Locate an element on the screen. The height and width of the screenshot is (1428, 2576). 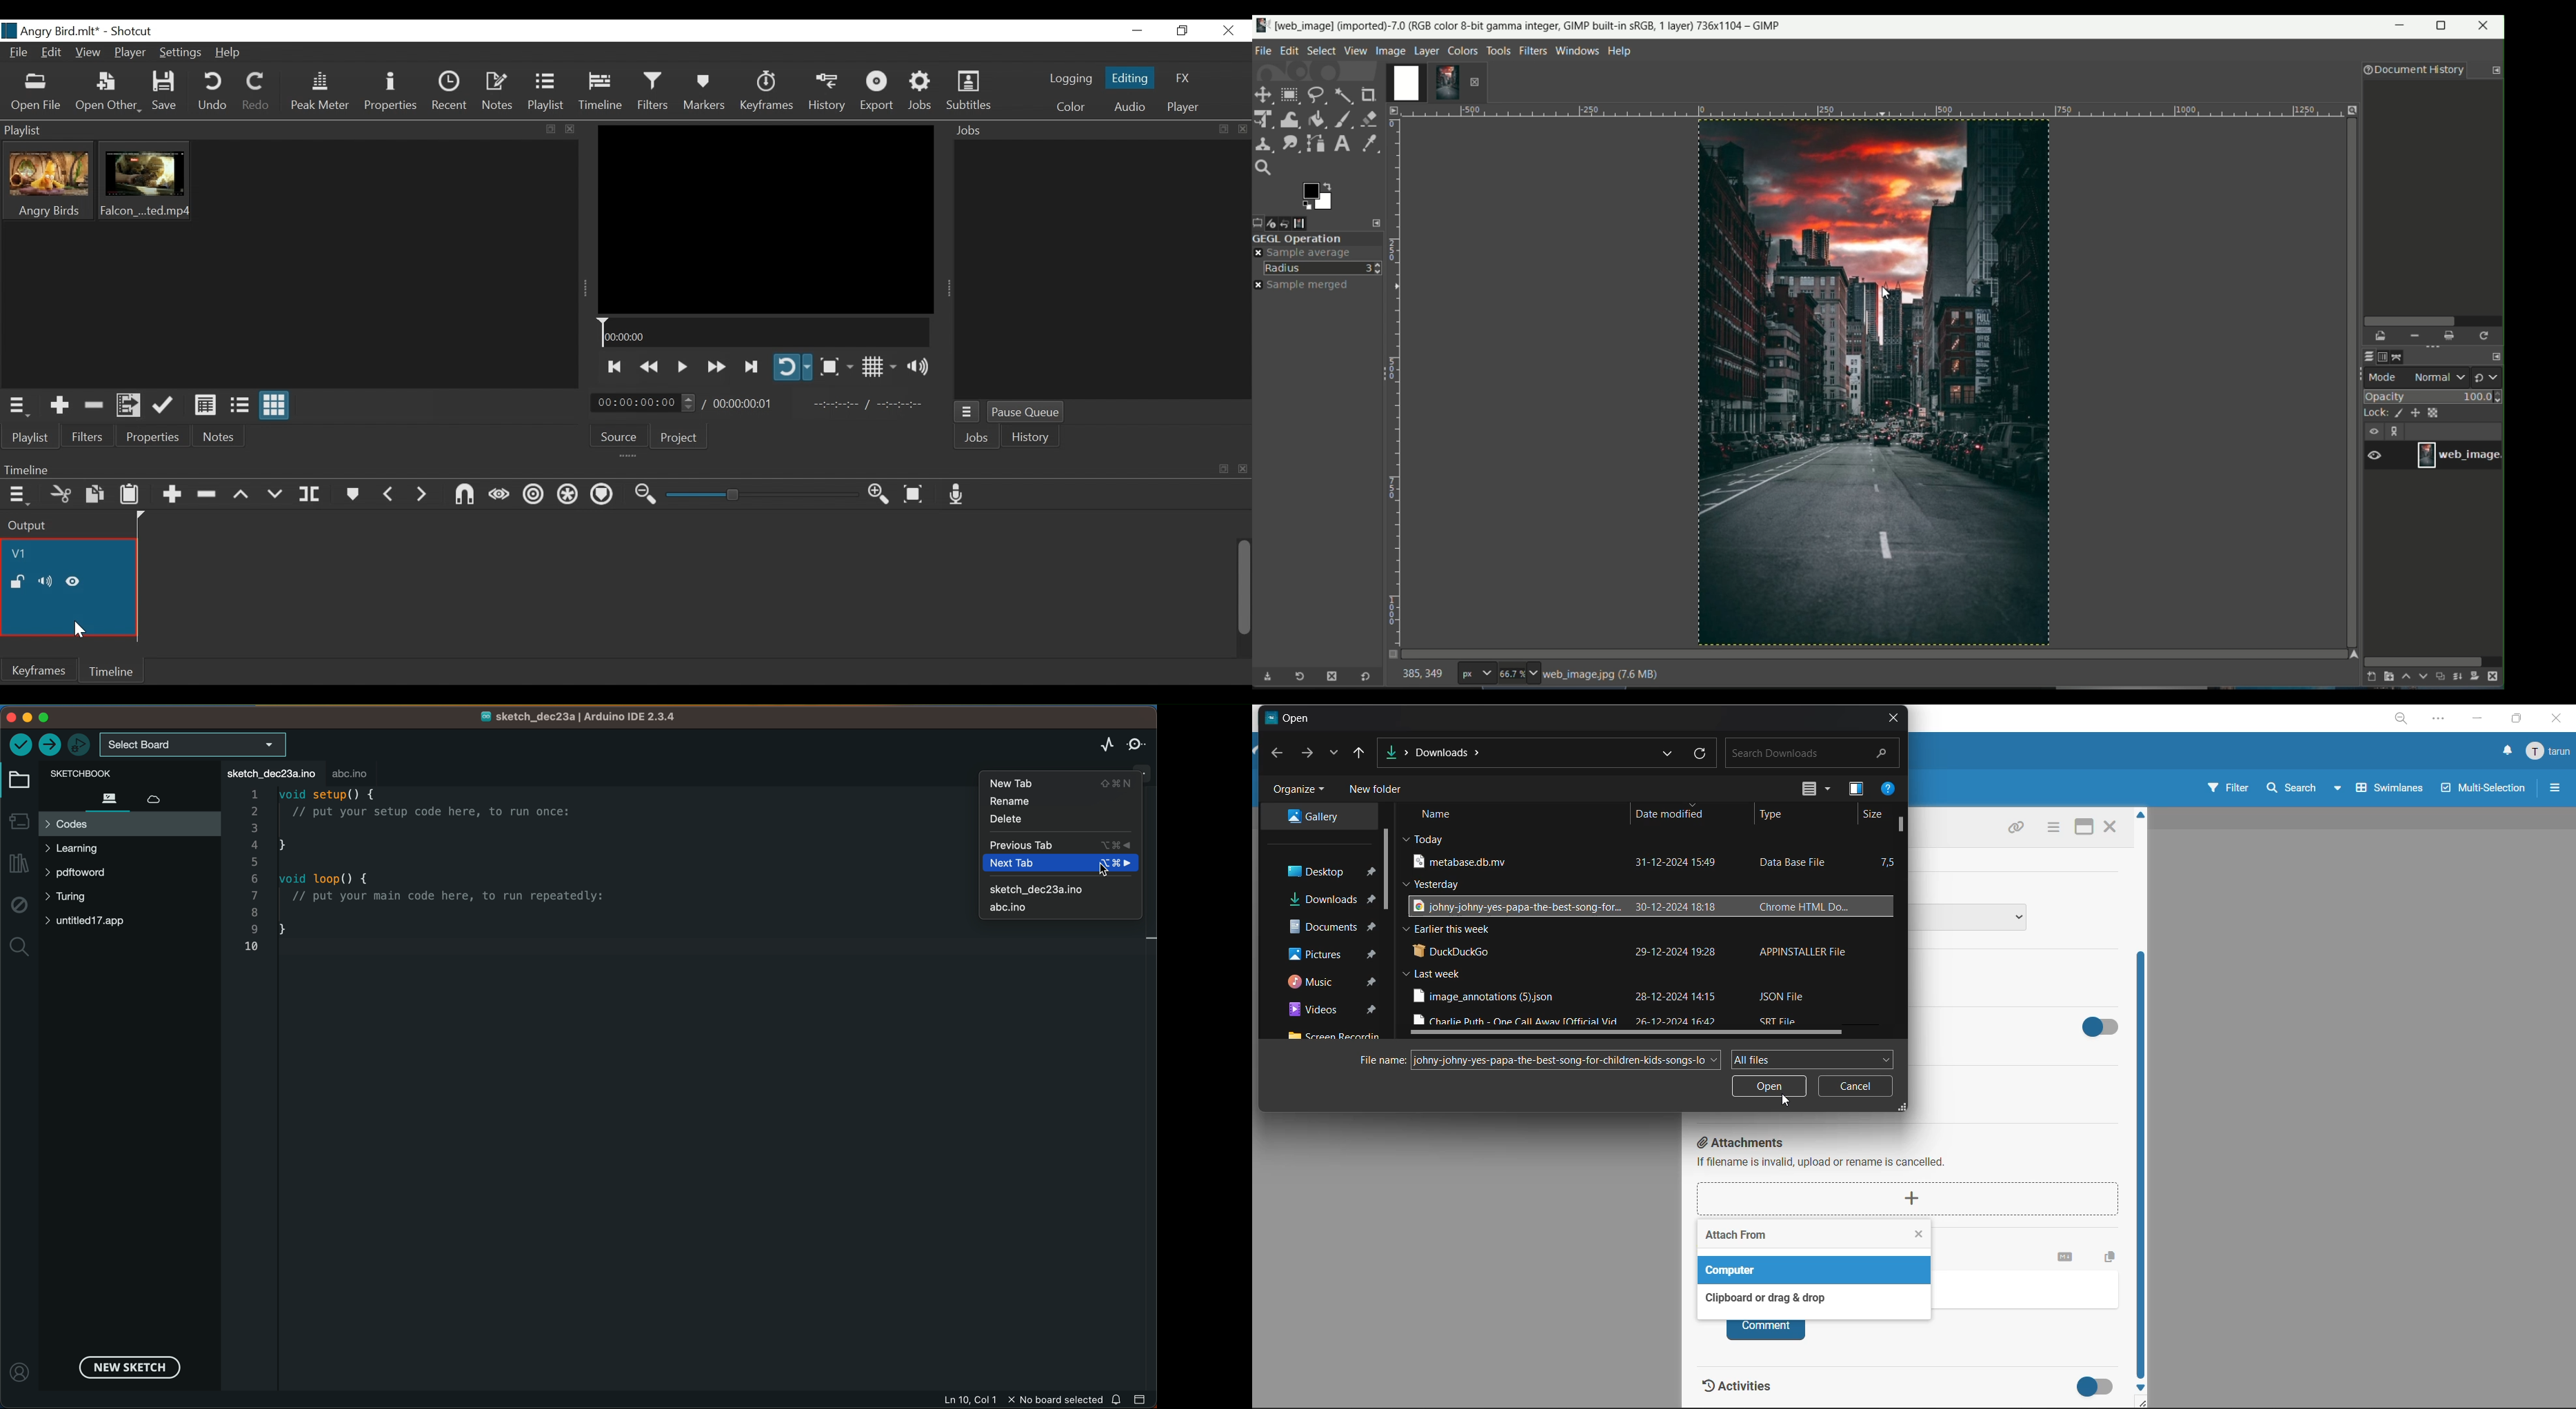
Edit is located at coordinates (53, 52).